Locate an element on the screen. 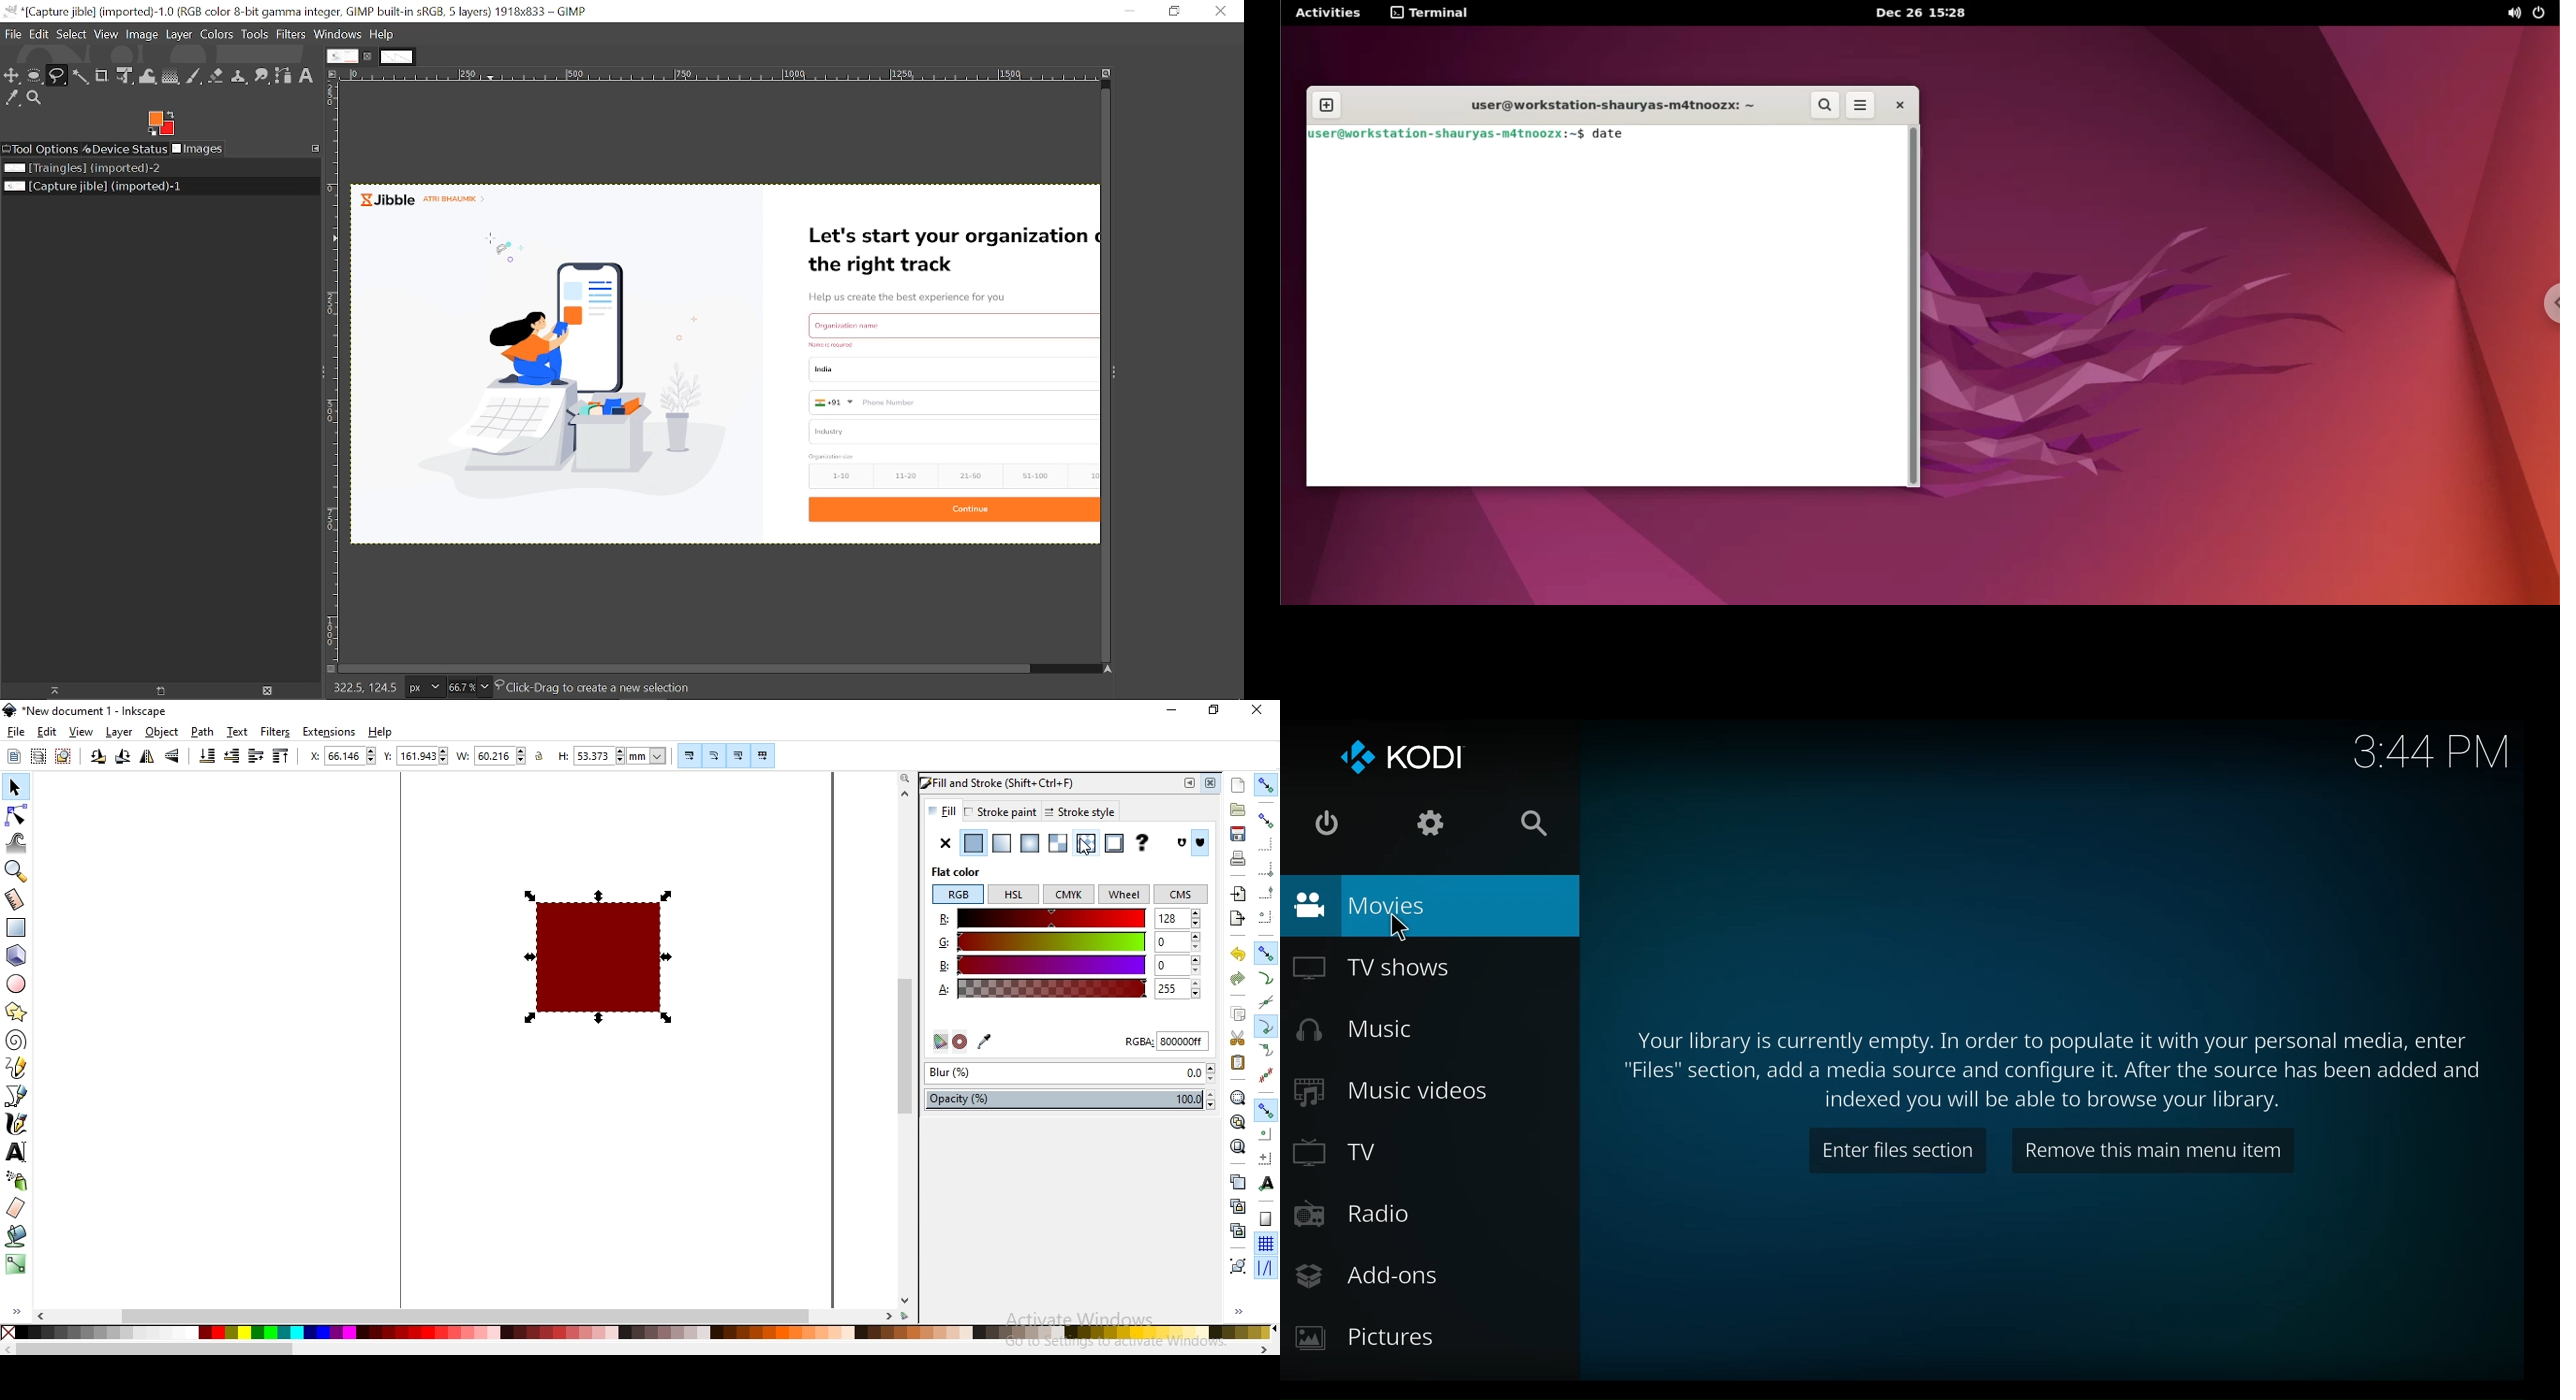  icon is located at coordinates (1203, 844).